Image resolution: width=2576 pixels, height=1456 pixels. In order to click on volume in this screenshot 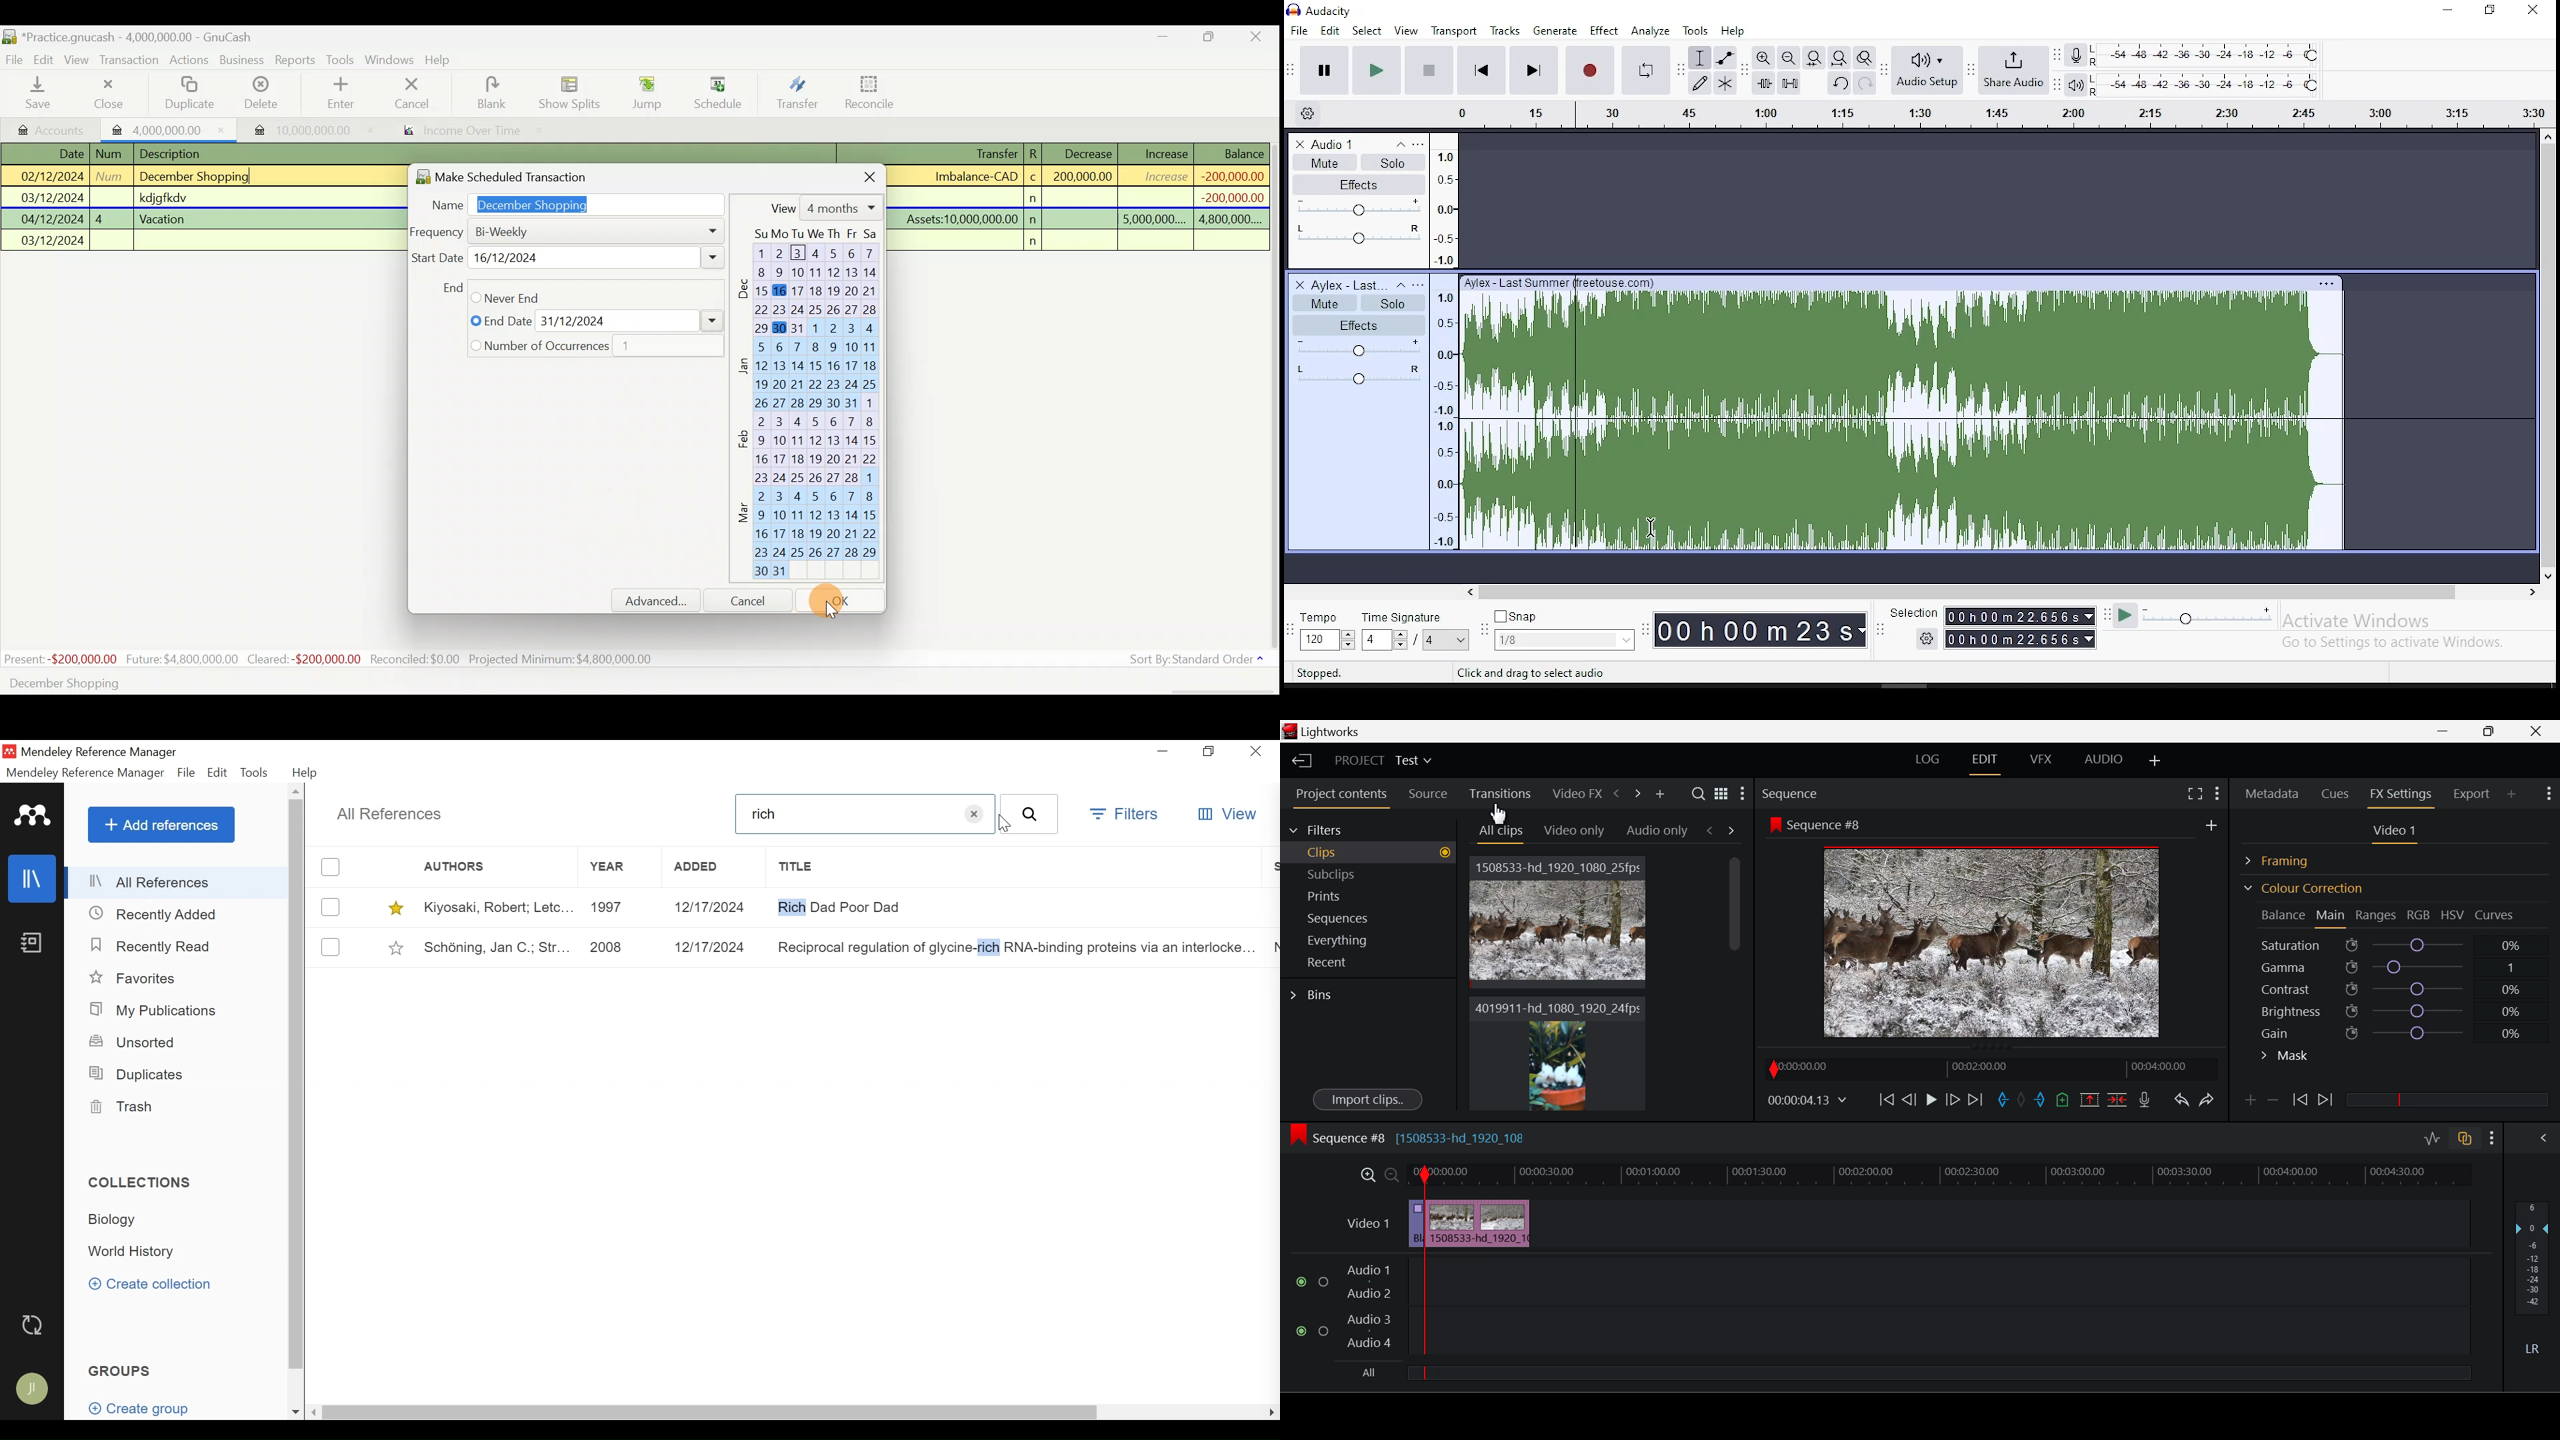, I will do `click(1358, 348)`.